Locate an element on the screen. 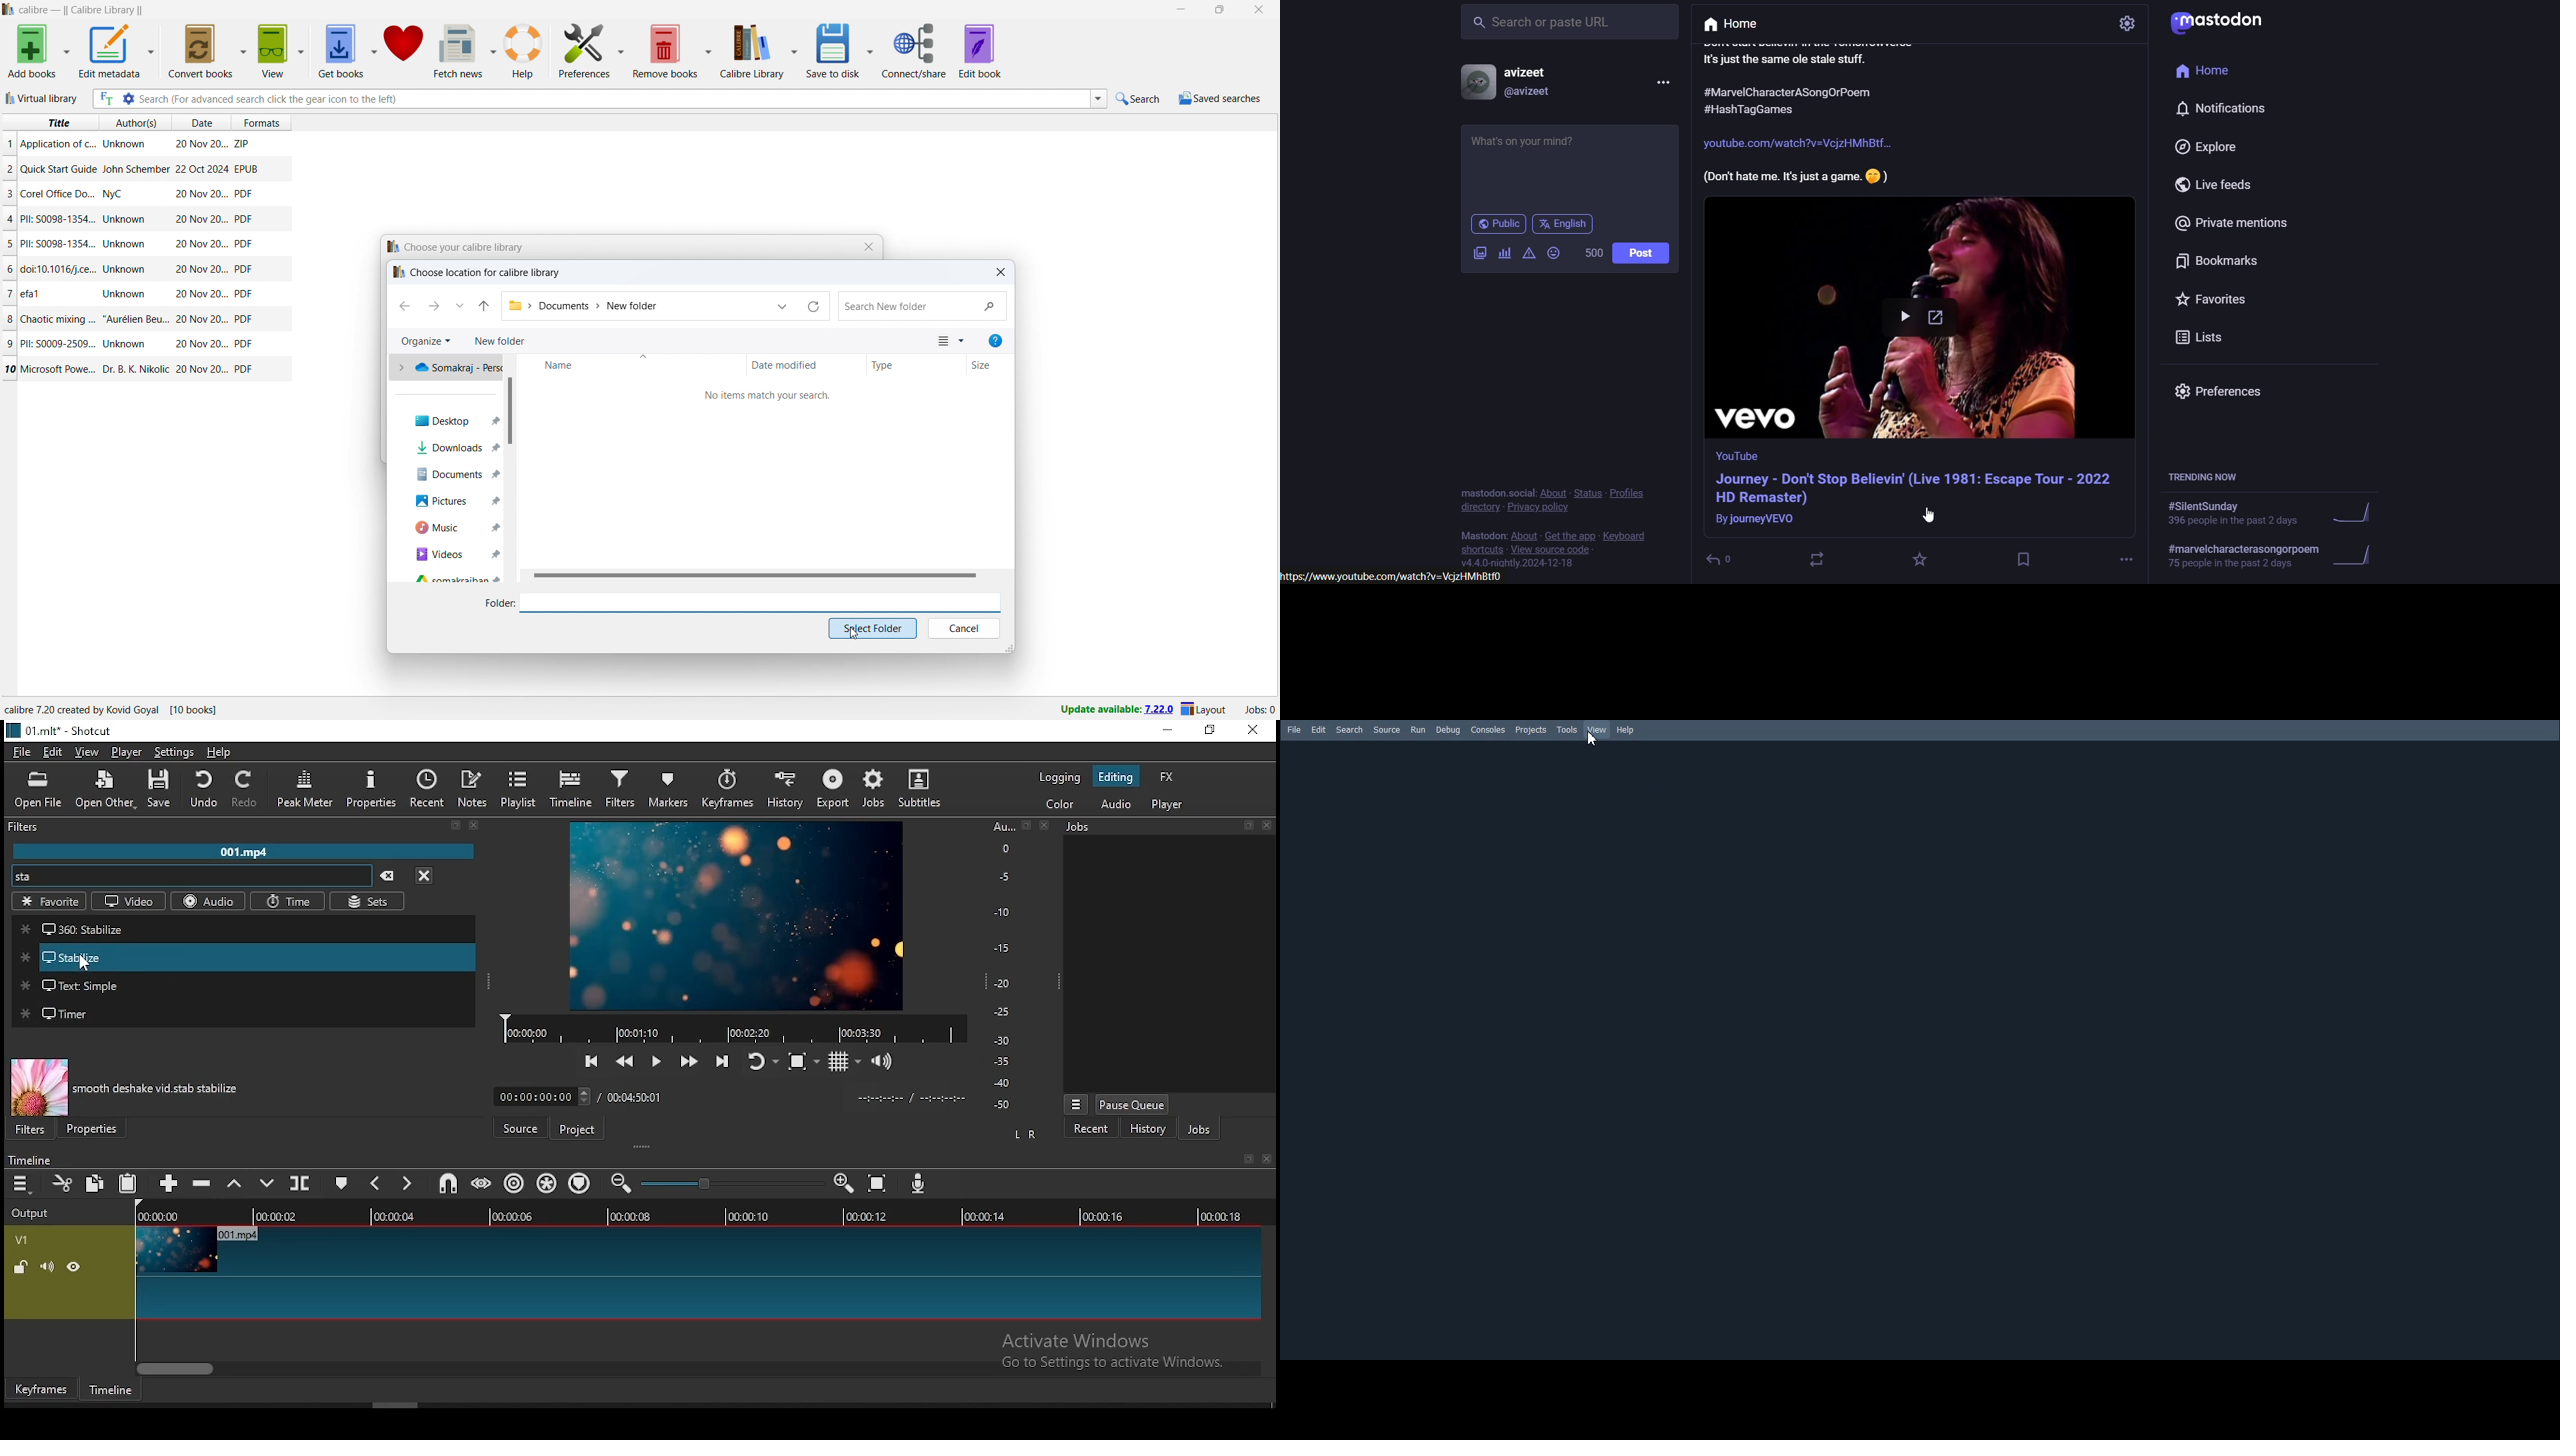  advanced search is located at coordinates (127, 99).